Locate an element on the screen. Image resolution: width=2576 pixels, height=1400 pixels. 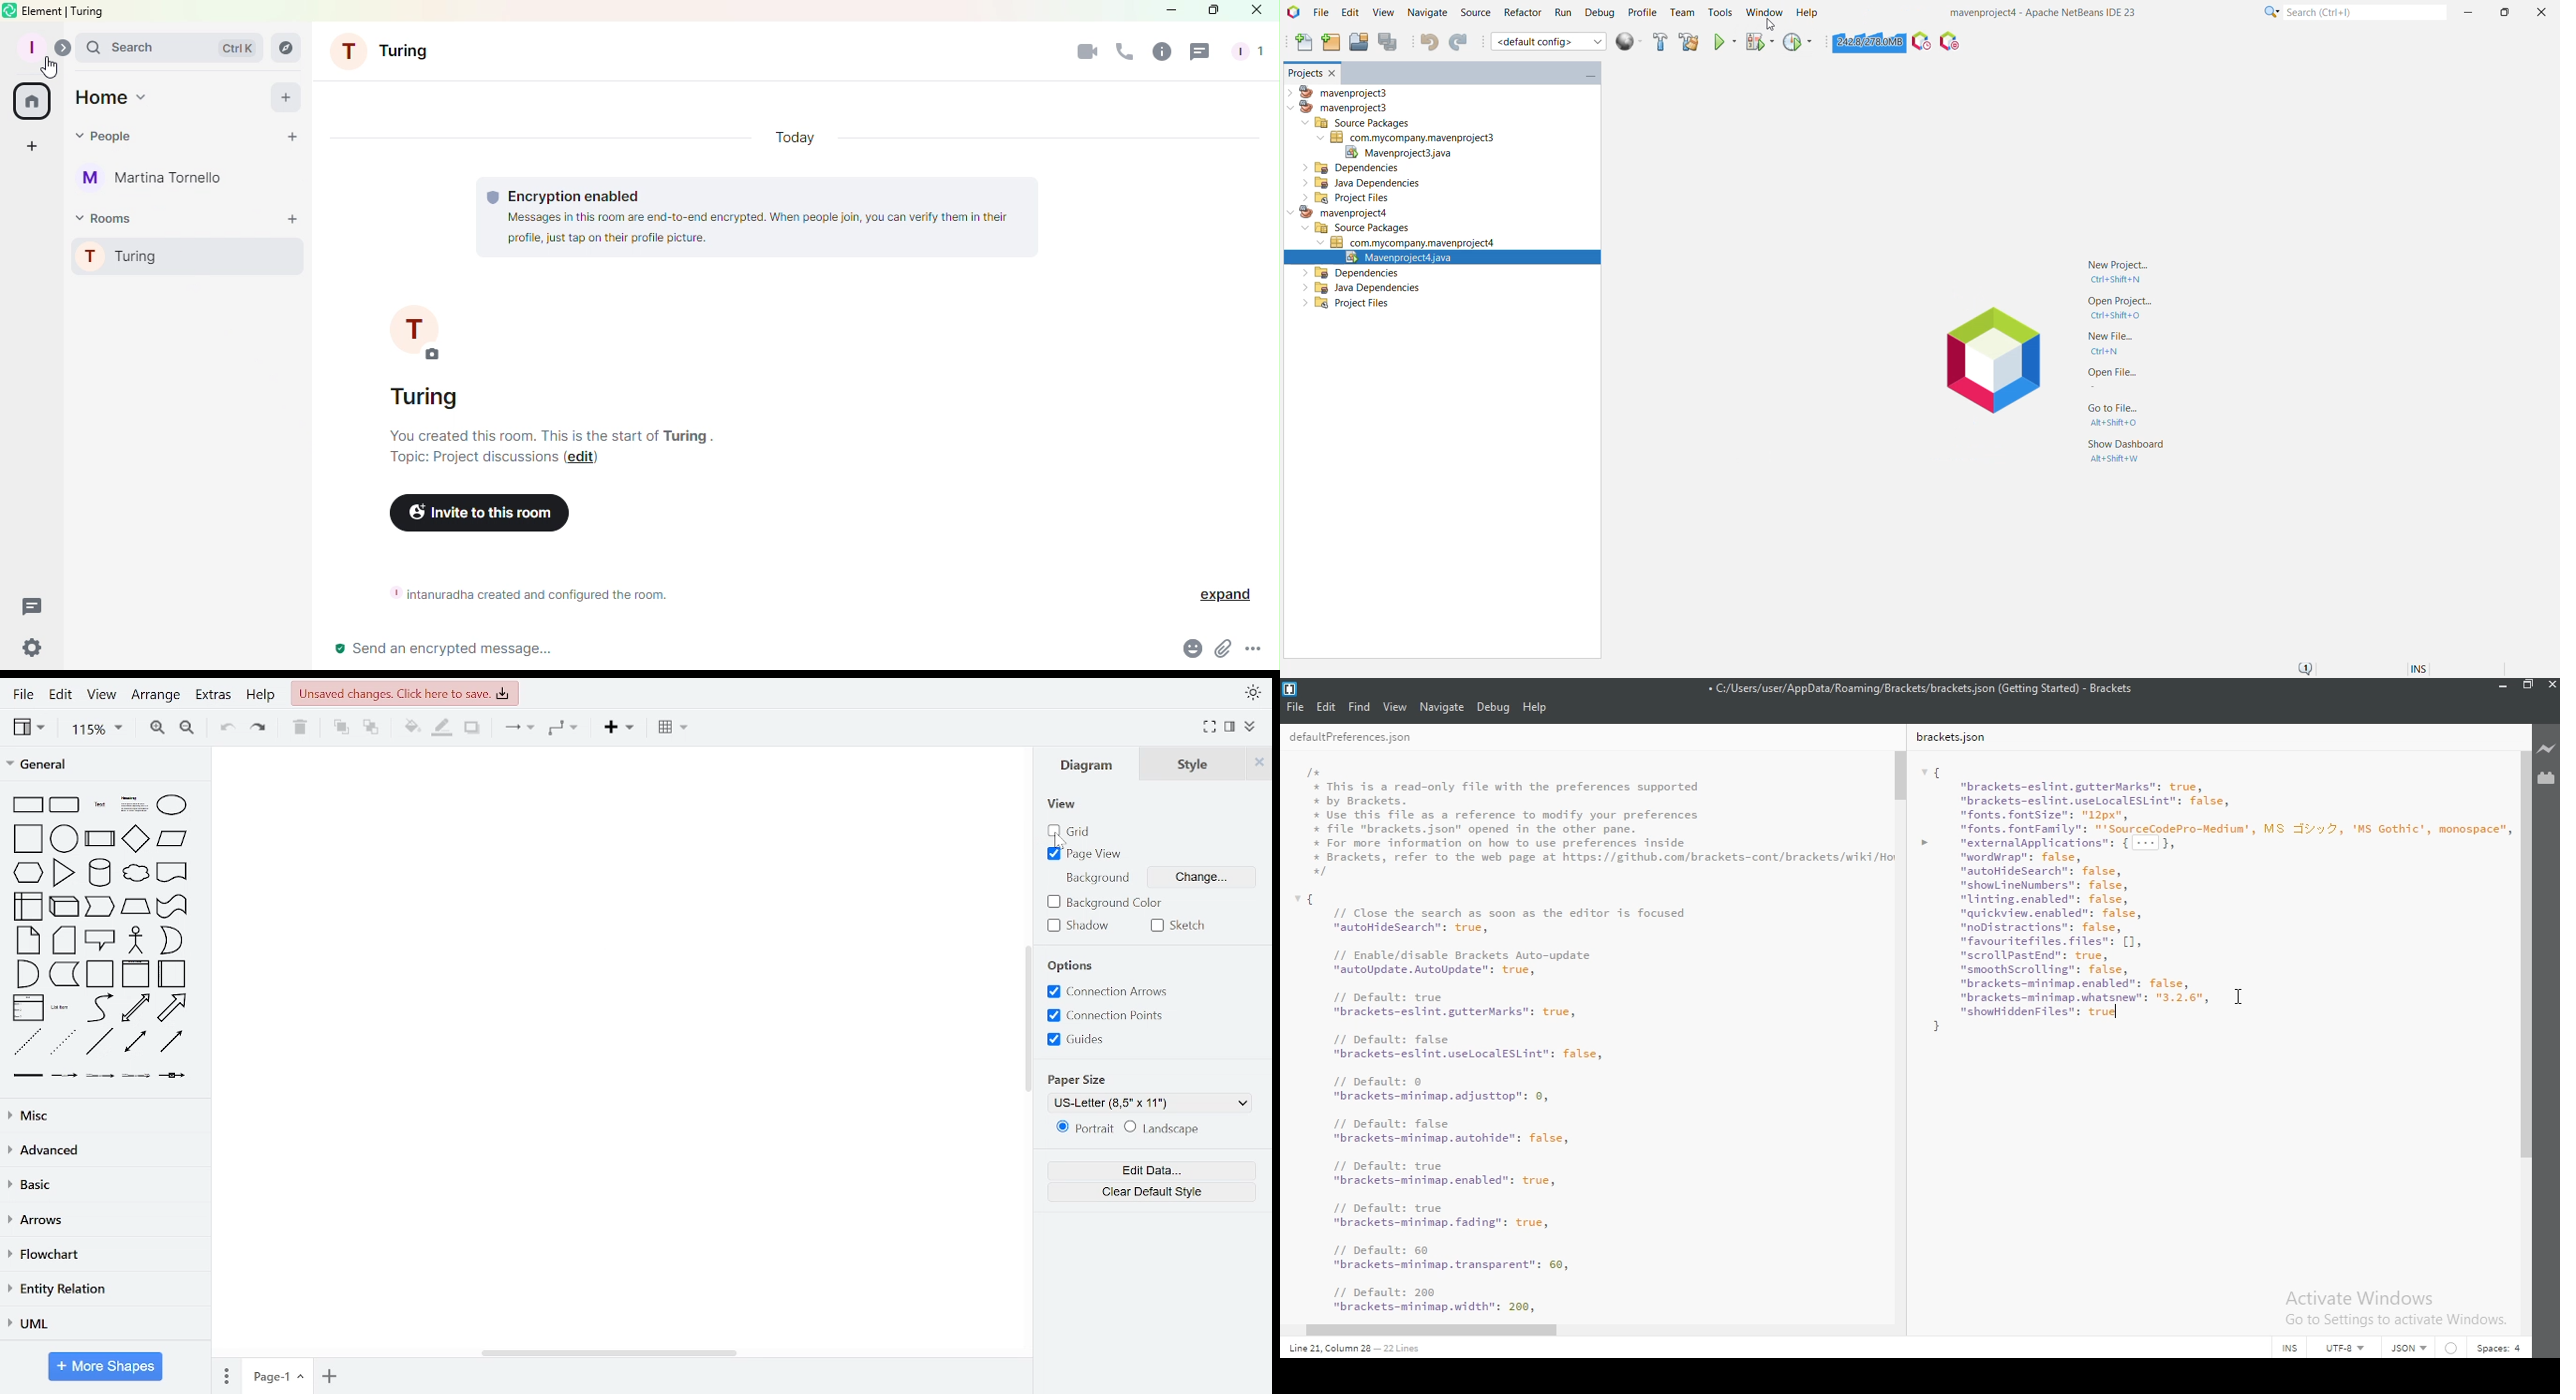
background color is located at coordinates (1106, 903).